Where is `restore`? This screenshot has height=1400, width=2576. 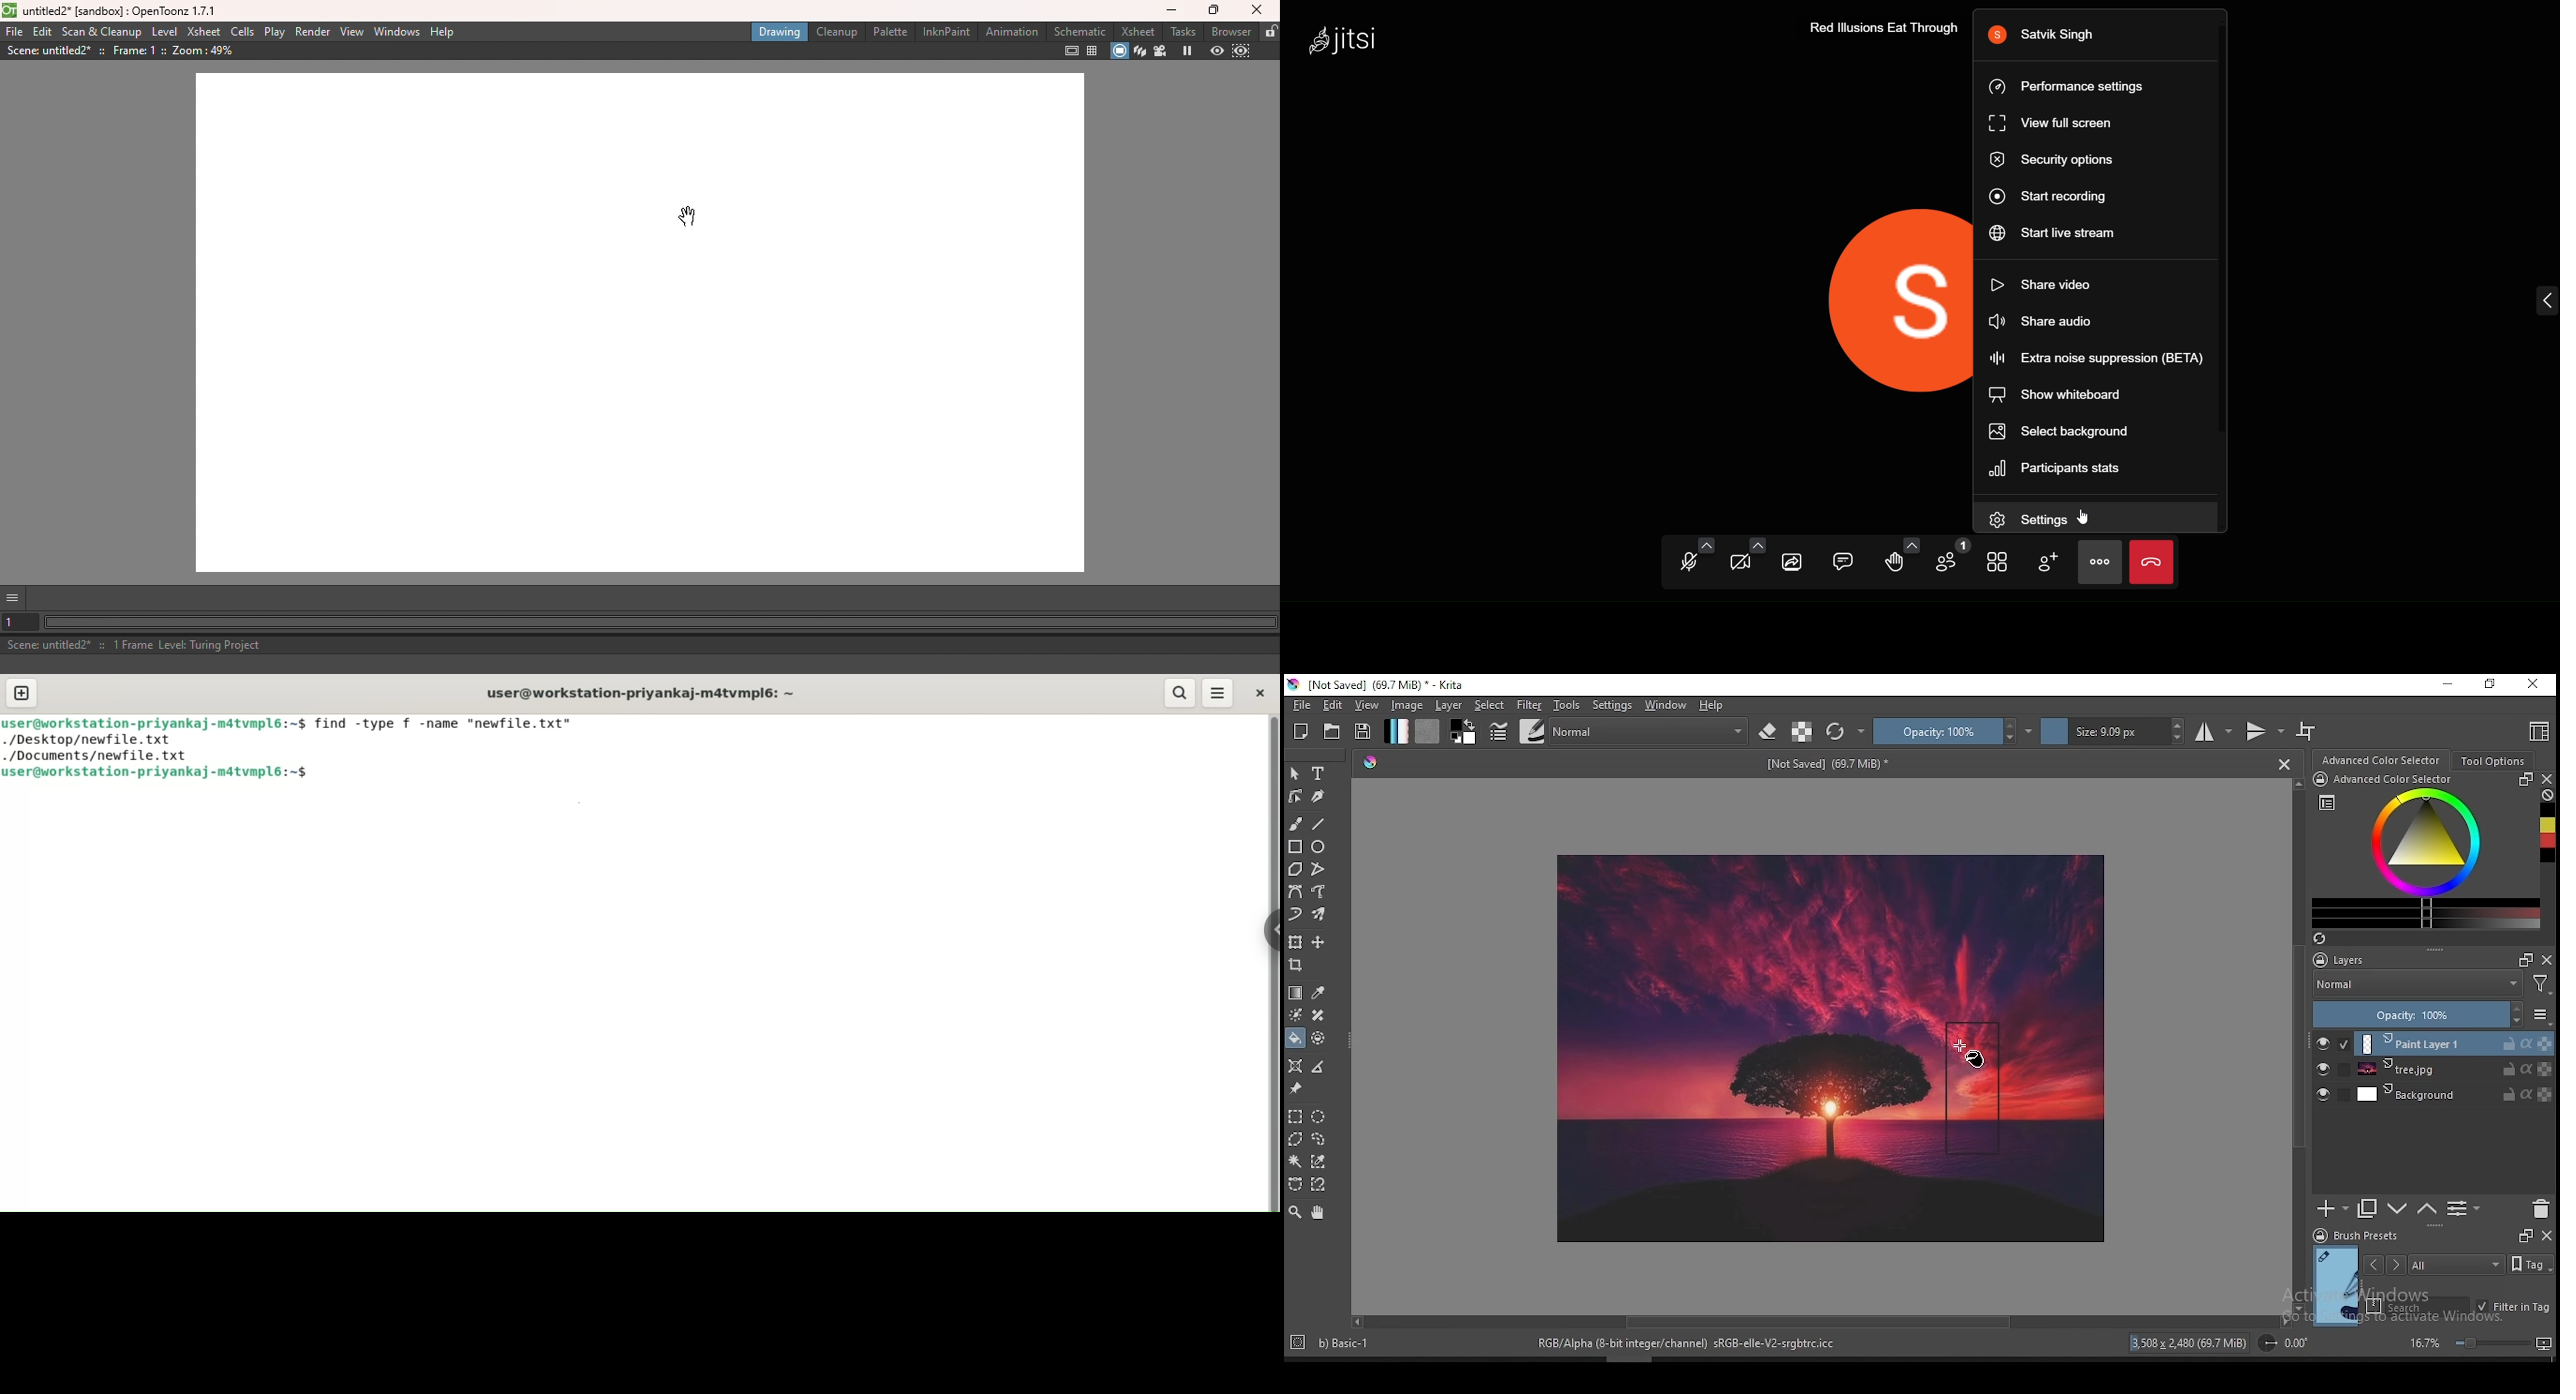 restore is located at coordinates (2489, 685).